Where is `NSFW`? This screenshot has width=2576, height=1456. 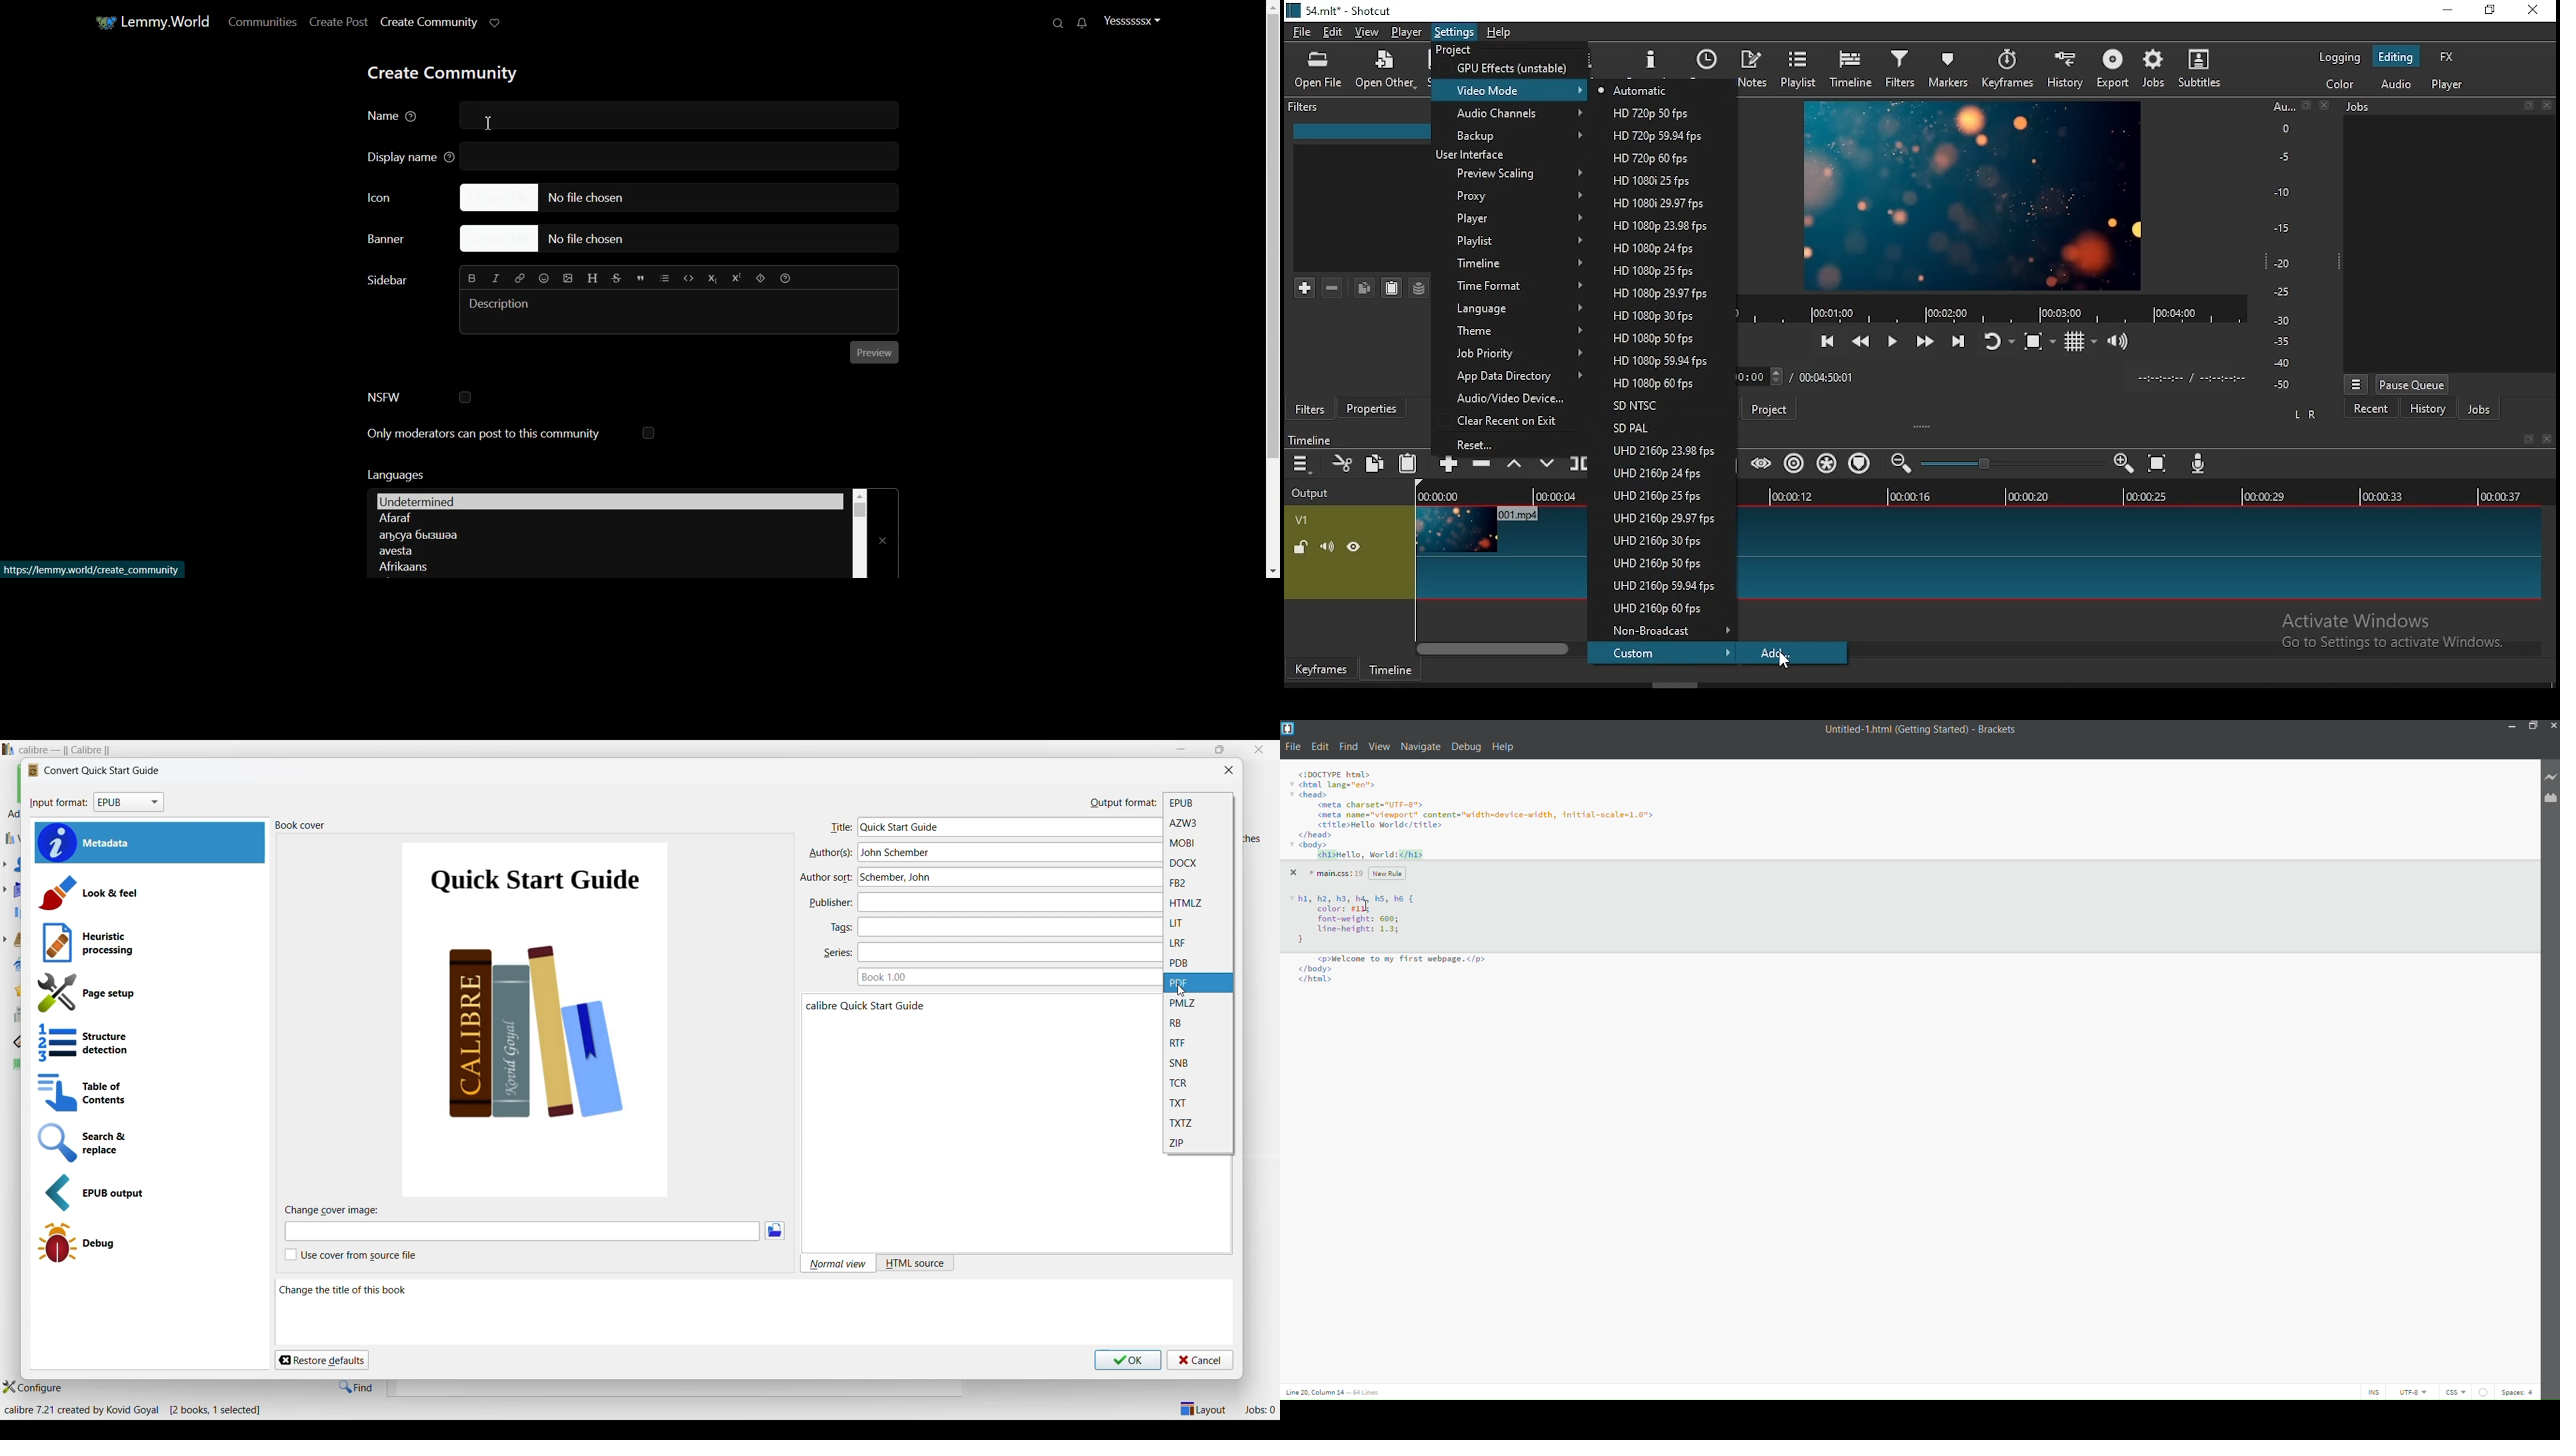
NSFW is located at coordinates (419, 397).